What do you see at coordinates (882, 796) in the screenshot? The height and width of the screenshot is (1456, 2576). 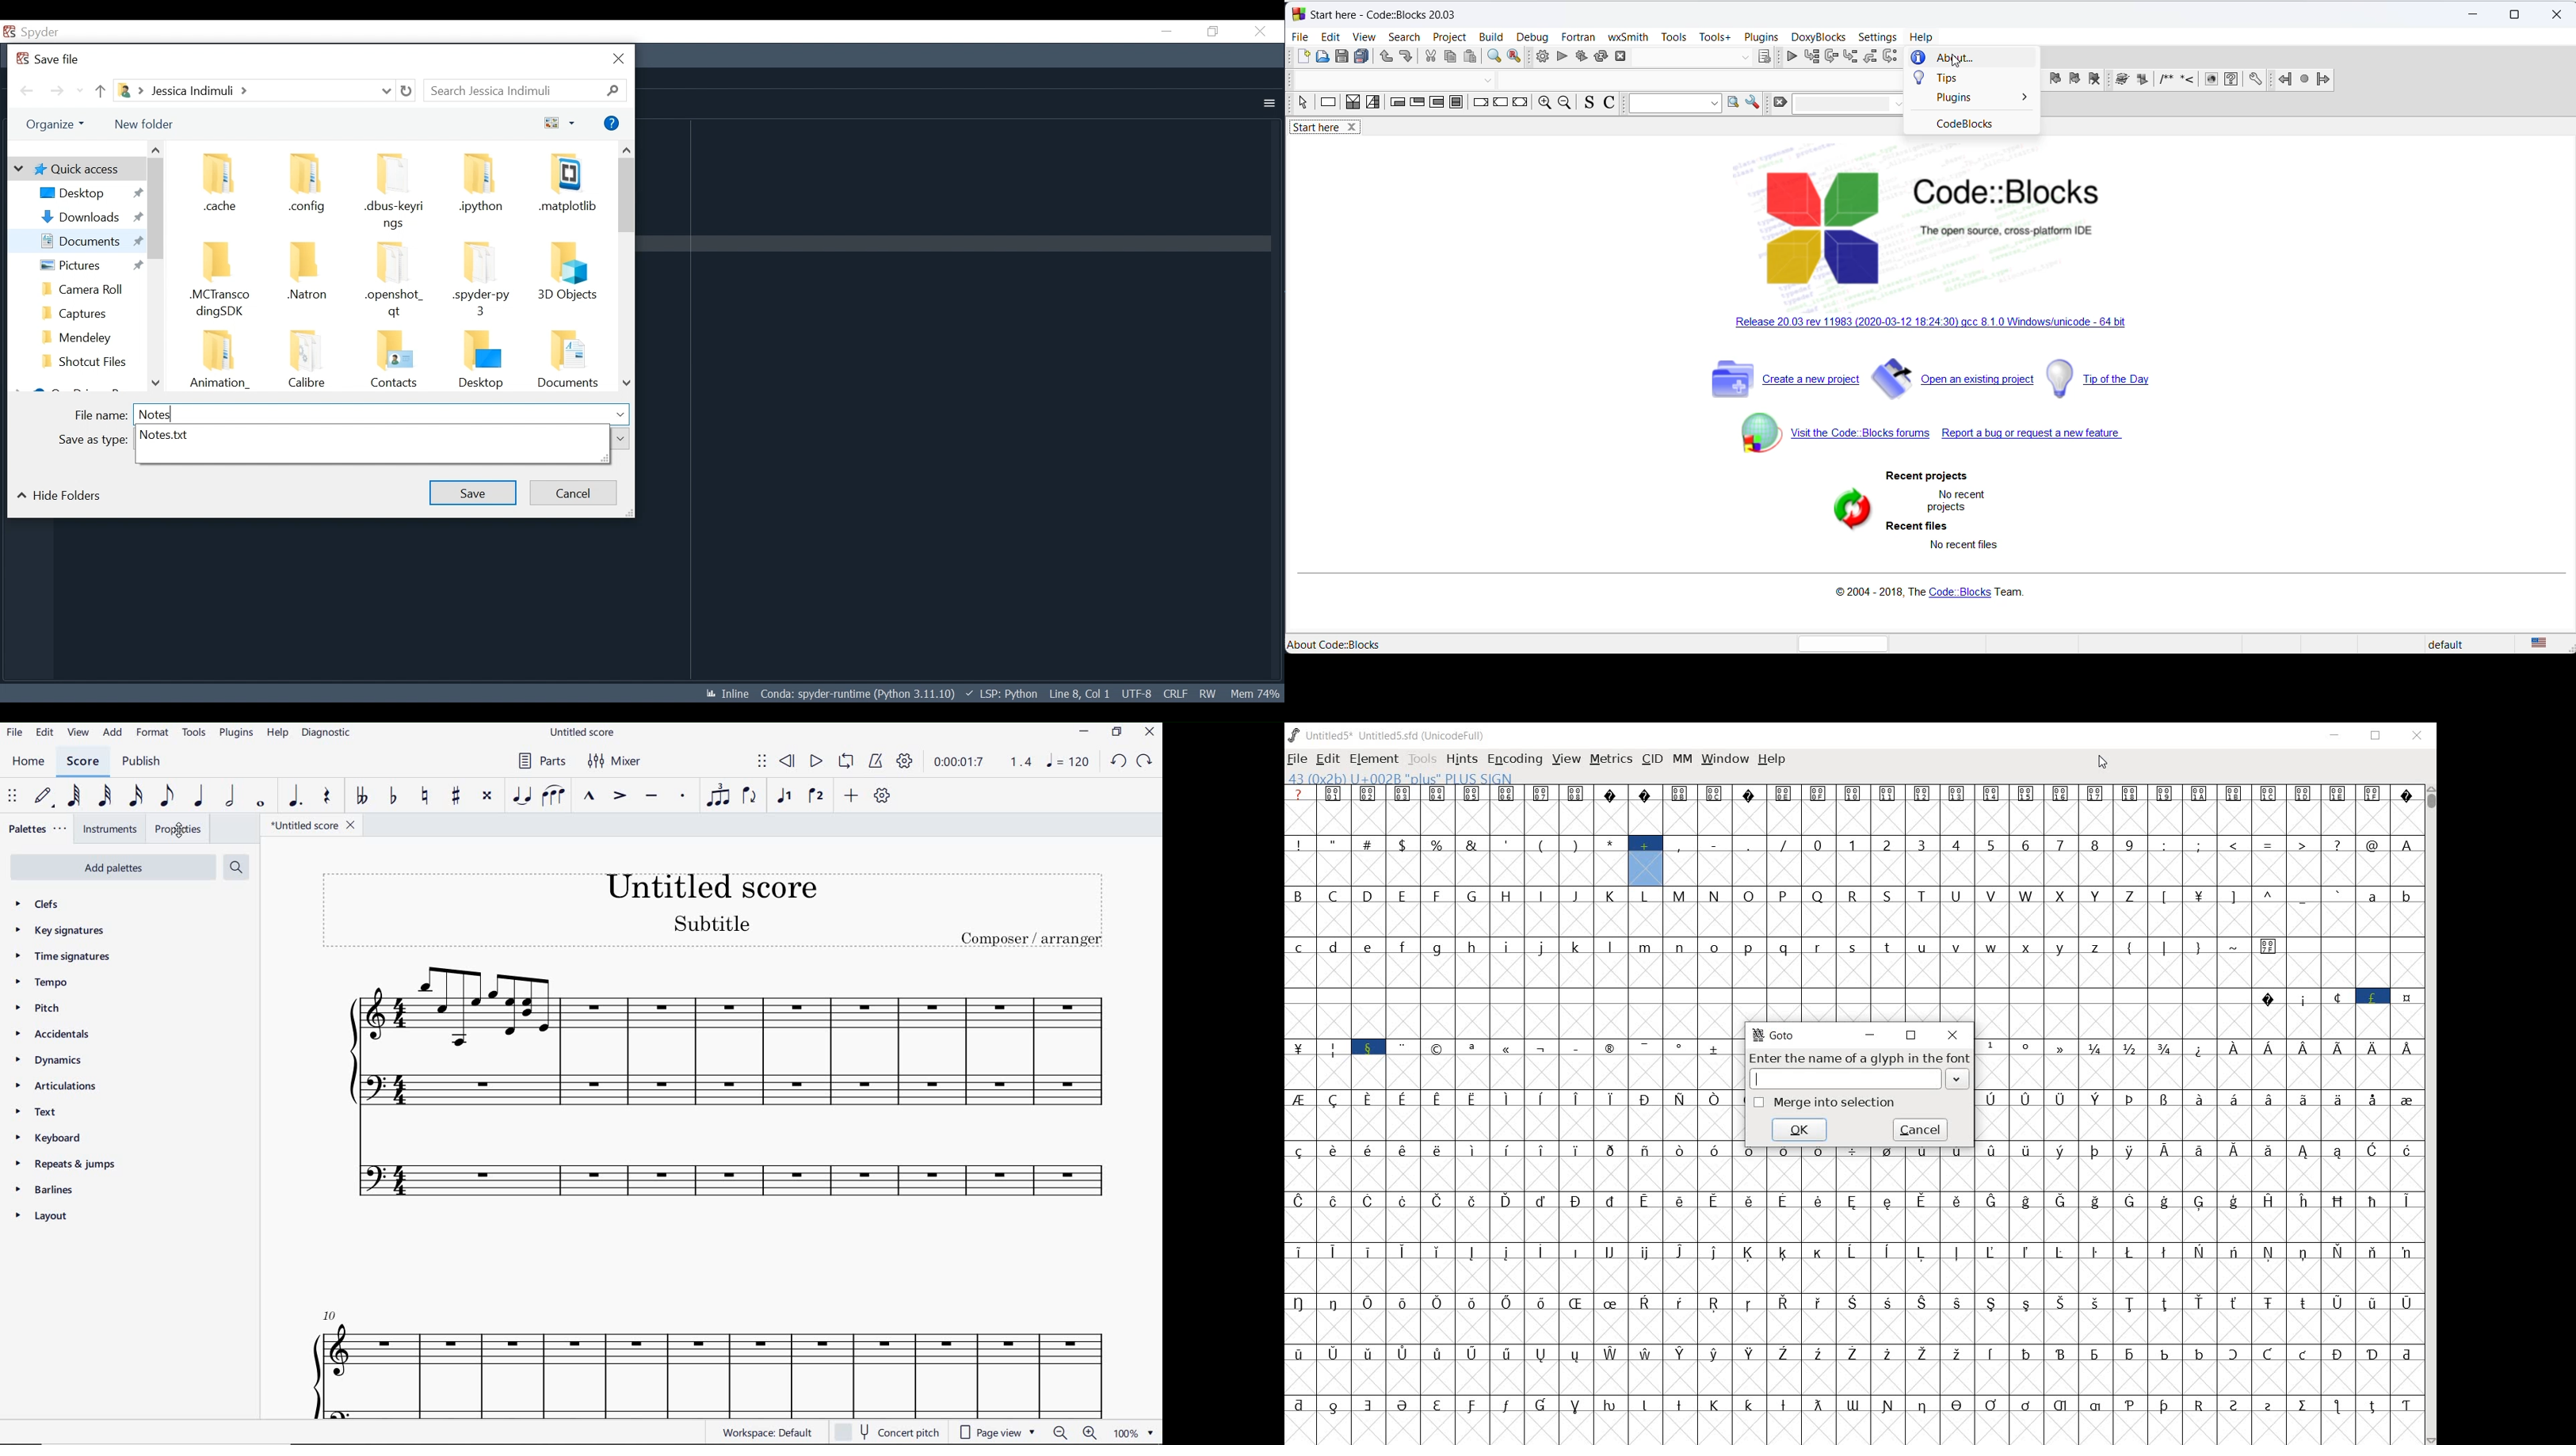 I see `CUSTOMIZE TOOLBAR` at bounding box center [882, 796].